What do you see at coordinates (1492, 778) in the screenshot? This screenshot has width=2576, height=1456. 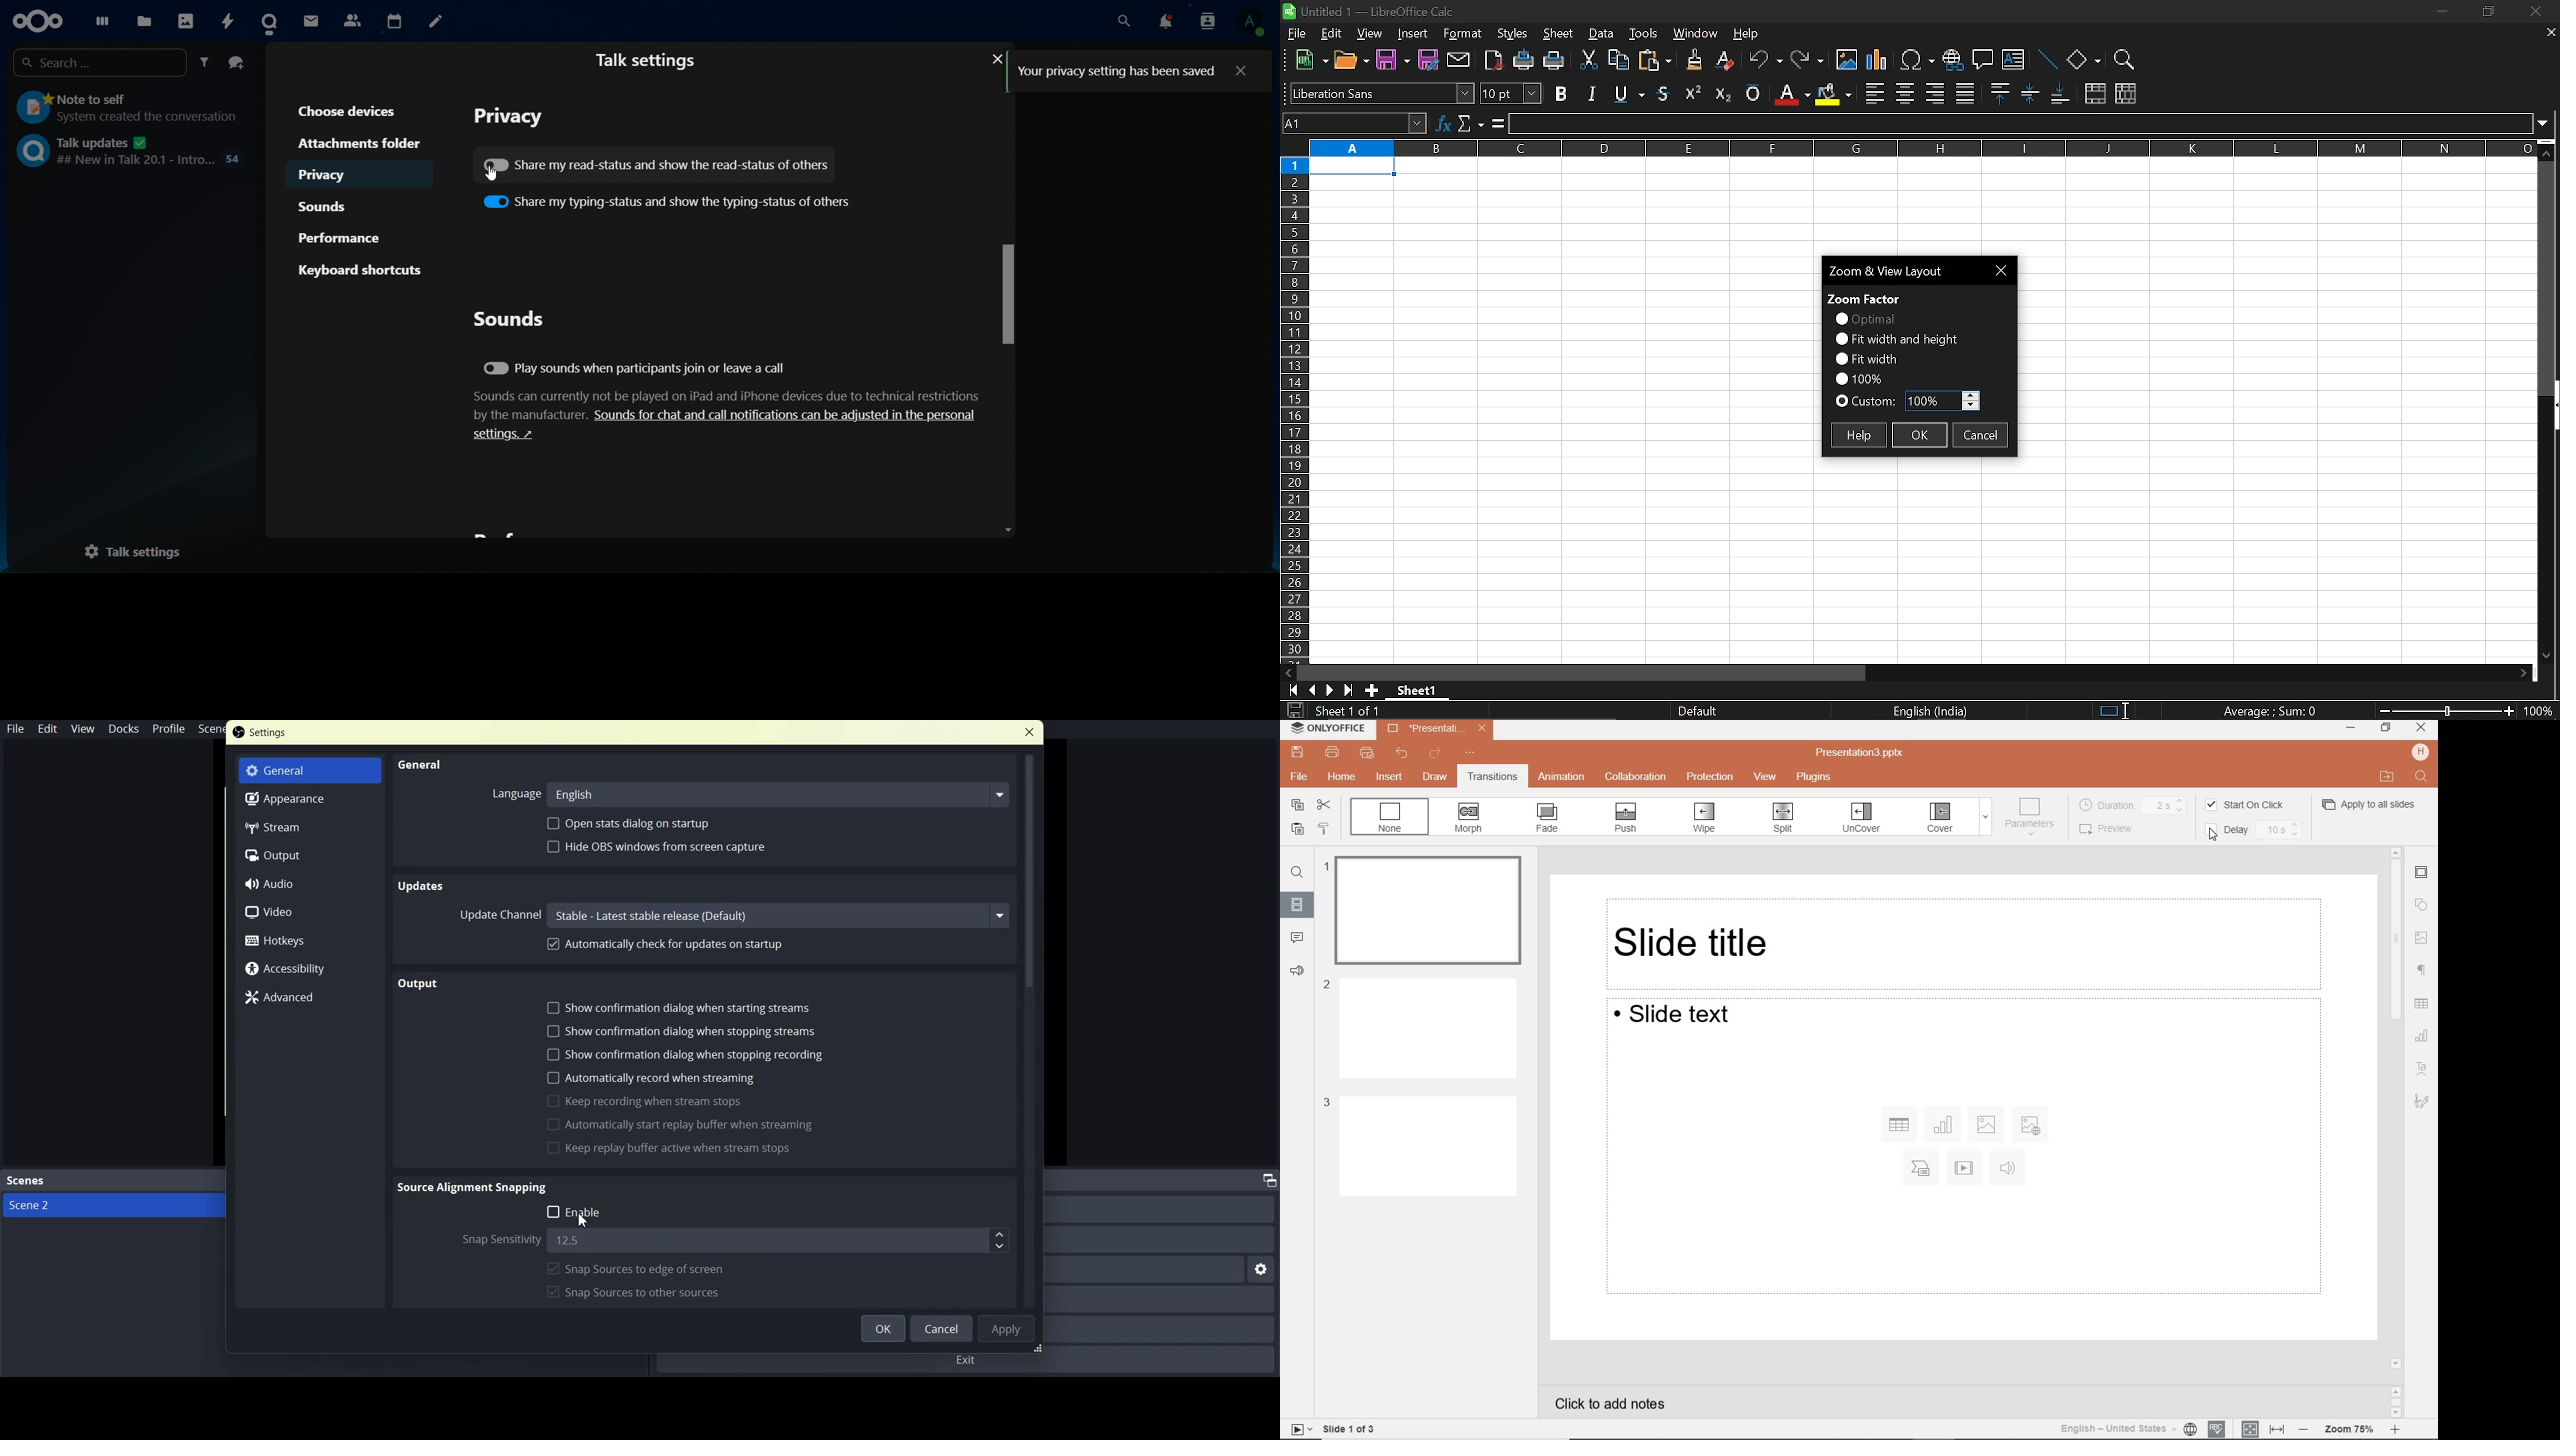 I see `transitions` at bounding box center [1492, 778].